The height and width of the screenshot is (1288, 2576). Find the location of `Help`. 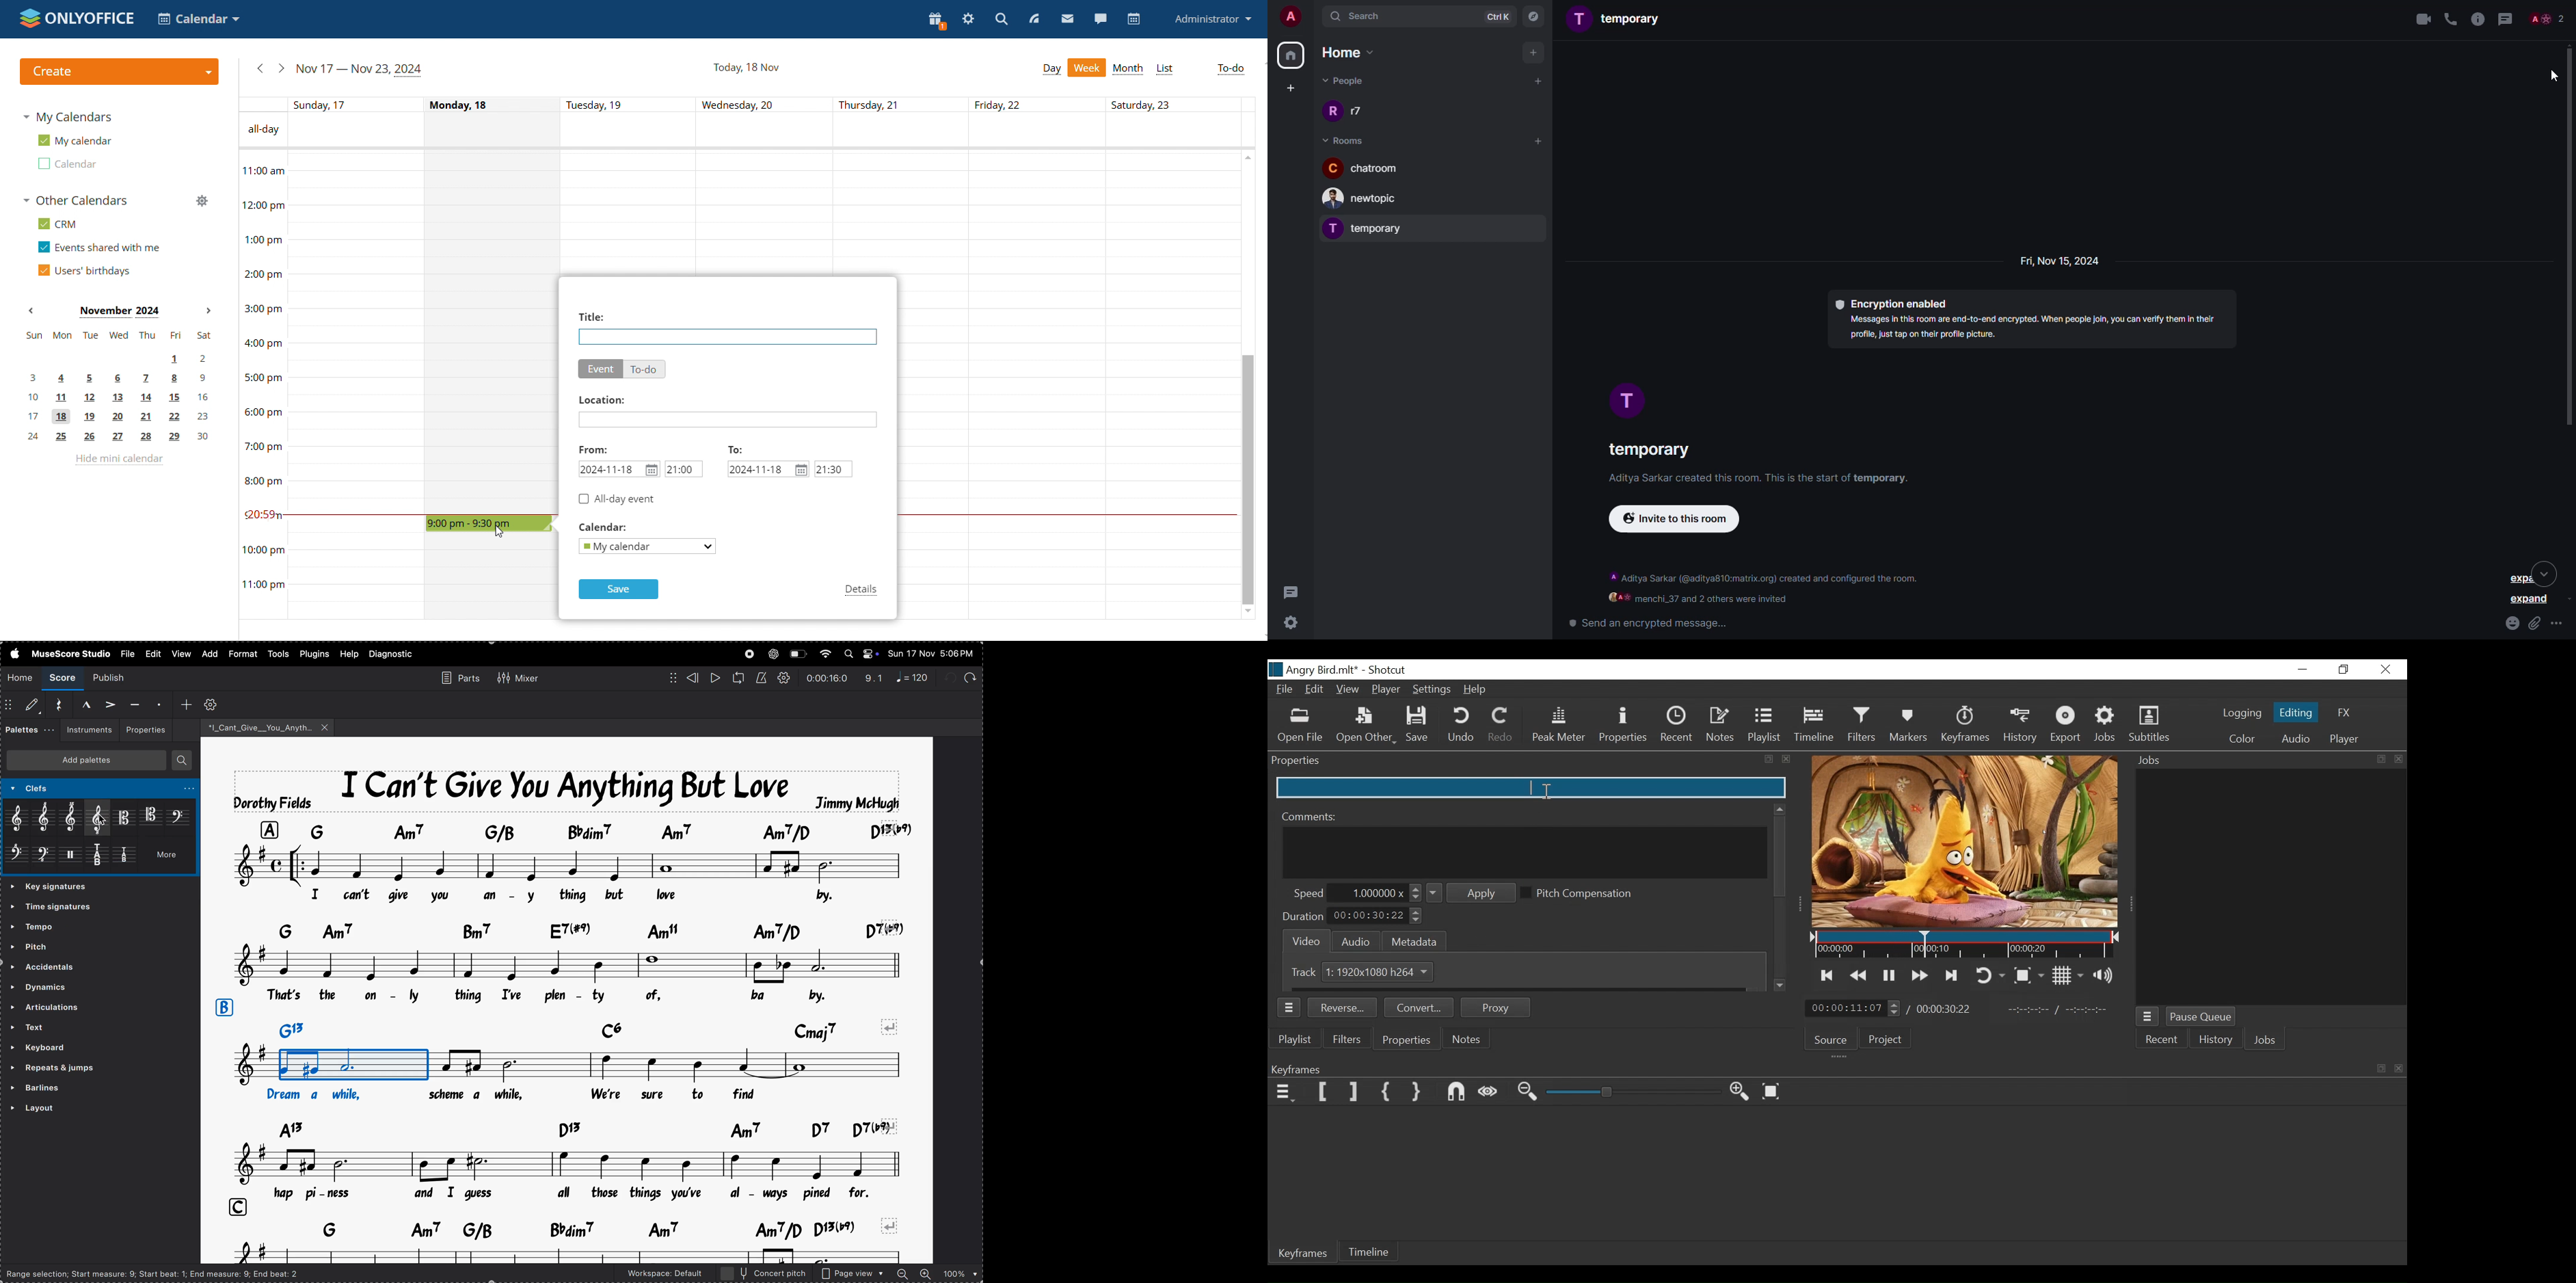

Help is located at coordinates (1476, 690).